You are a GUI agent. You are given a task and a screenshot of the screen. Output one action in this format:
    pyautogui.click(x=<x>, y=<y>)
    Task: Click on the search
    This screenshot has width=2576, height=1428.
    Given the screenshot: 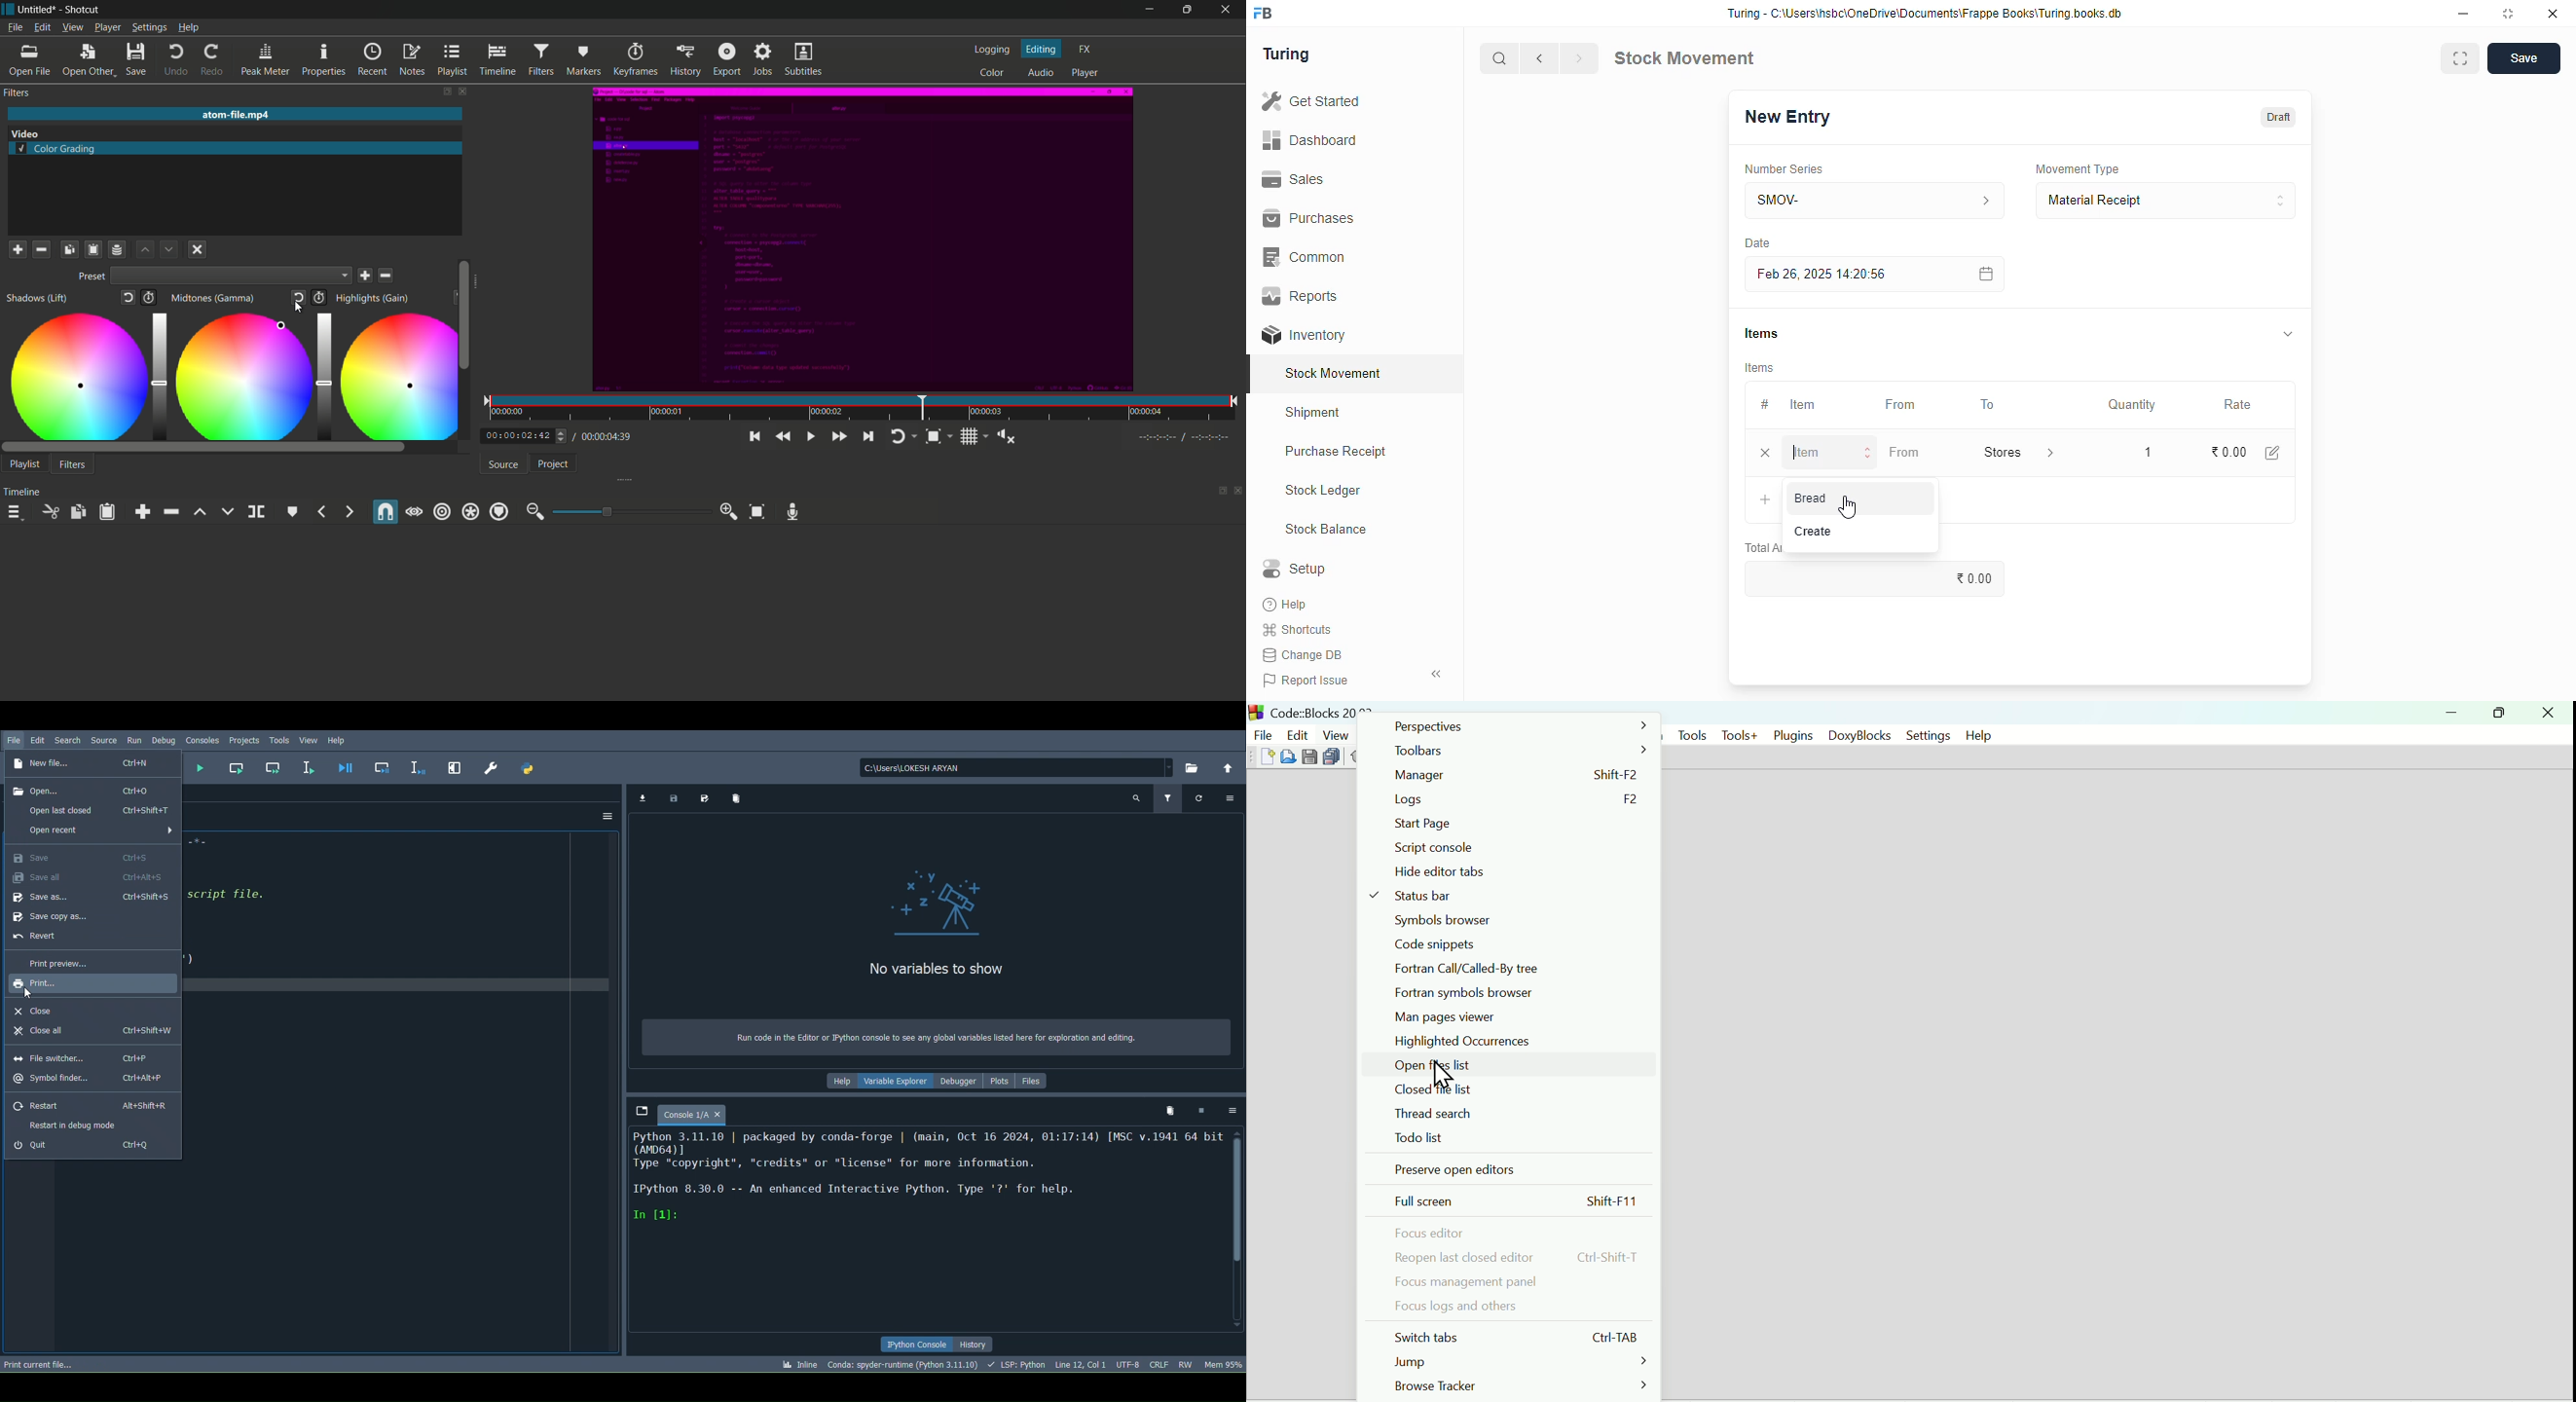 What is the action you would take?
    pyautogui.click(x=1500, y=58)
    